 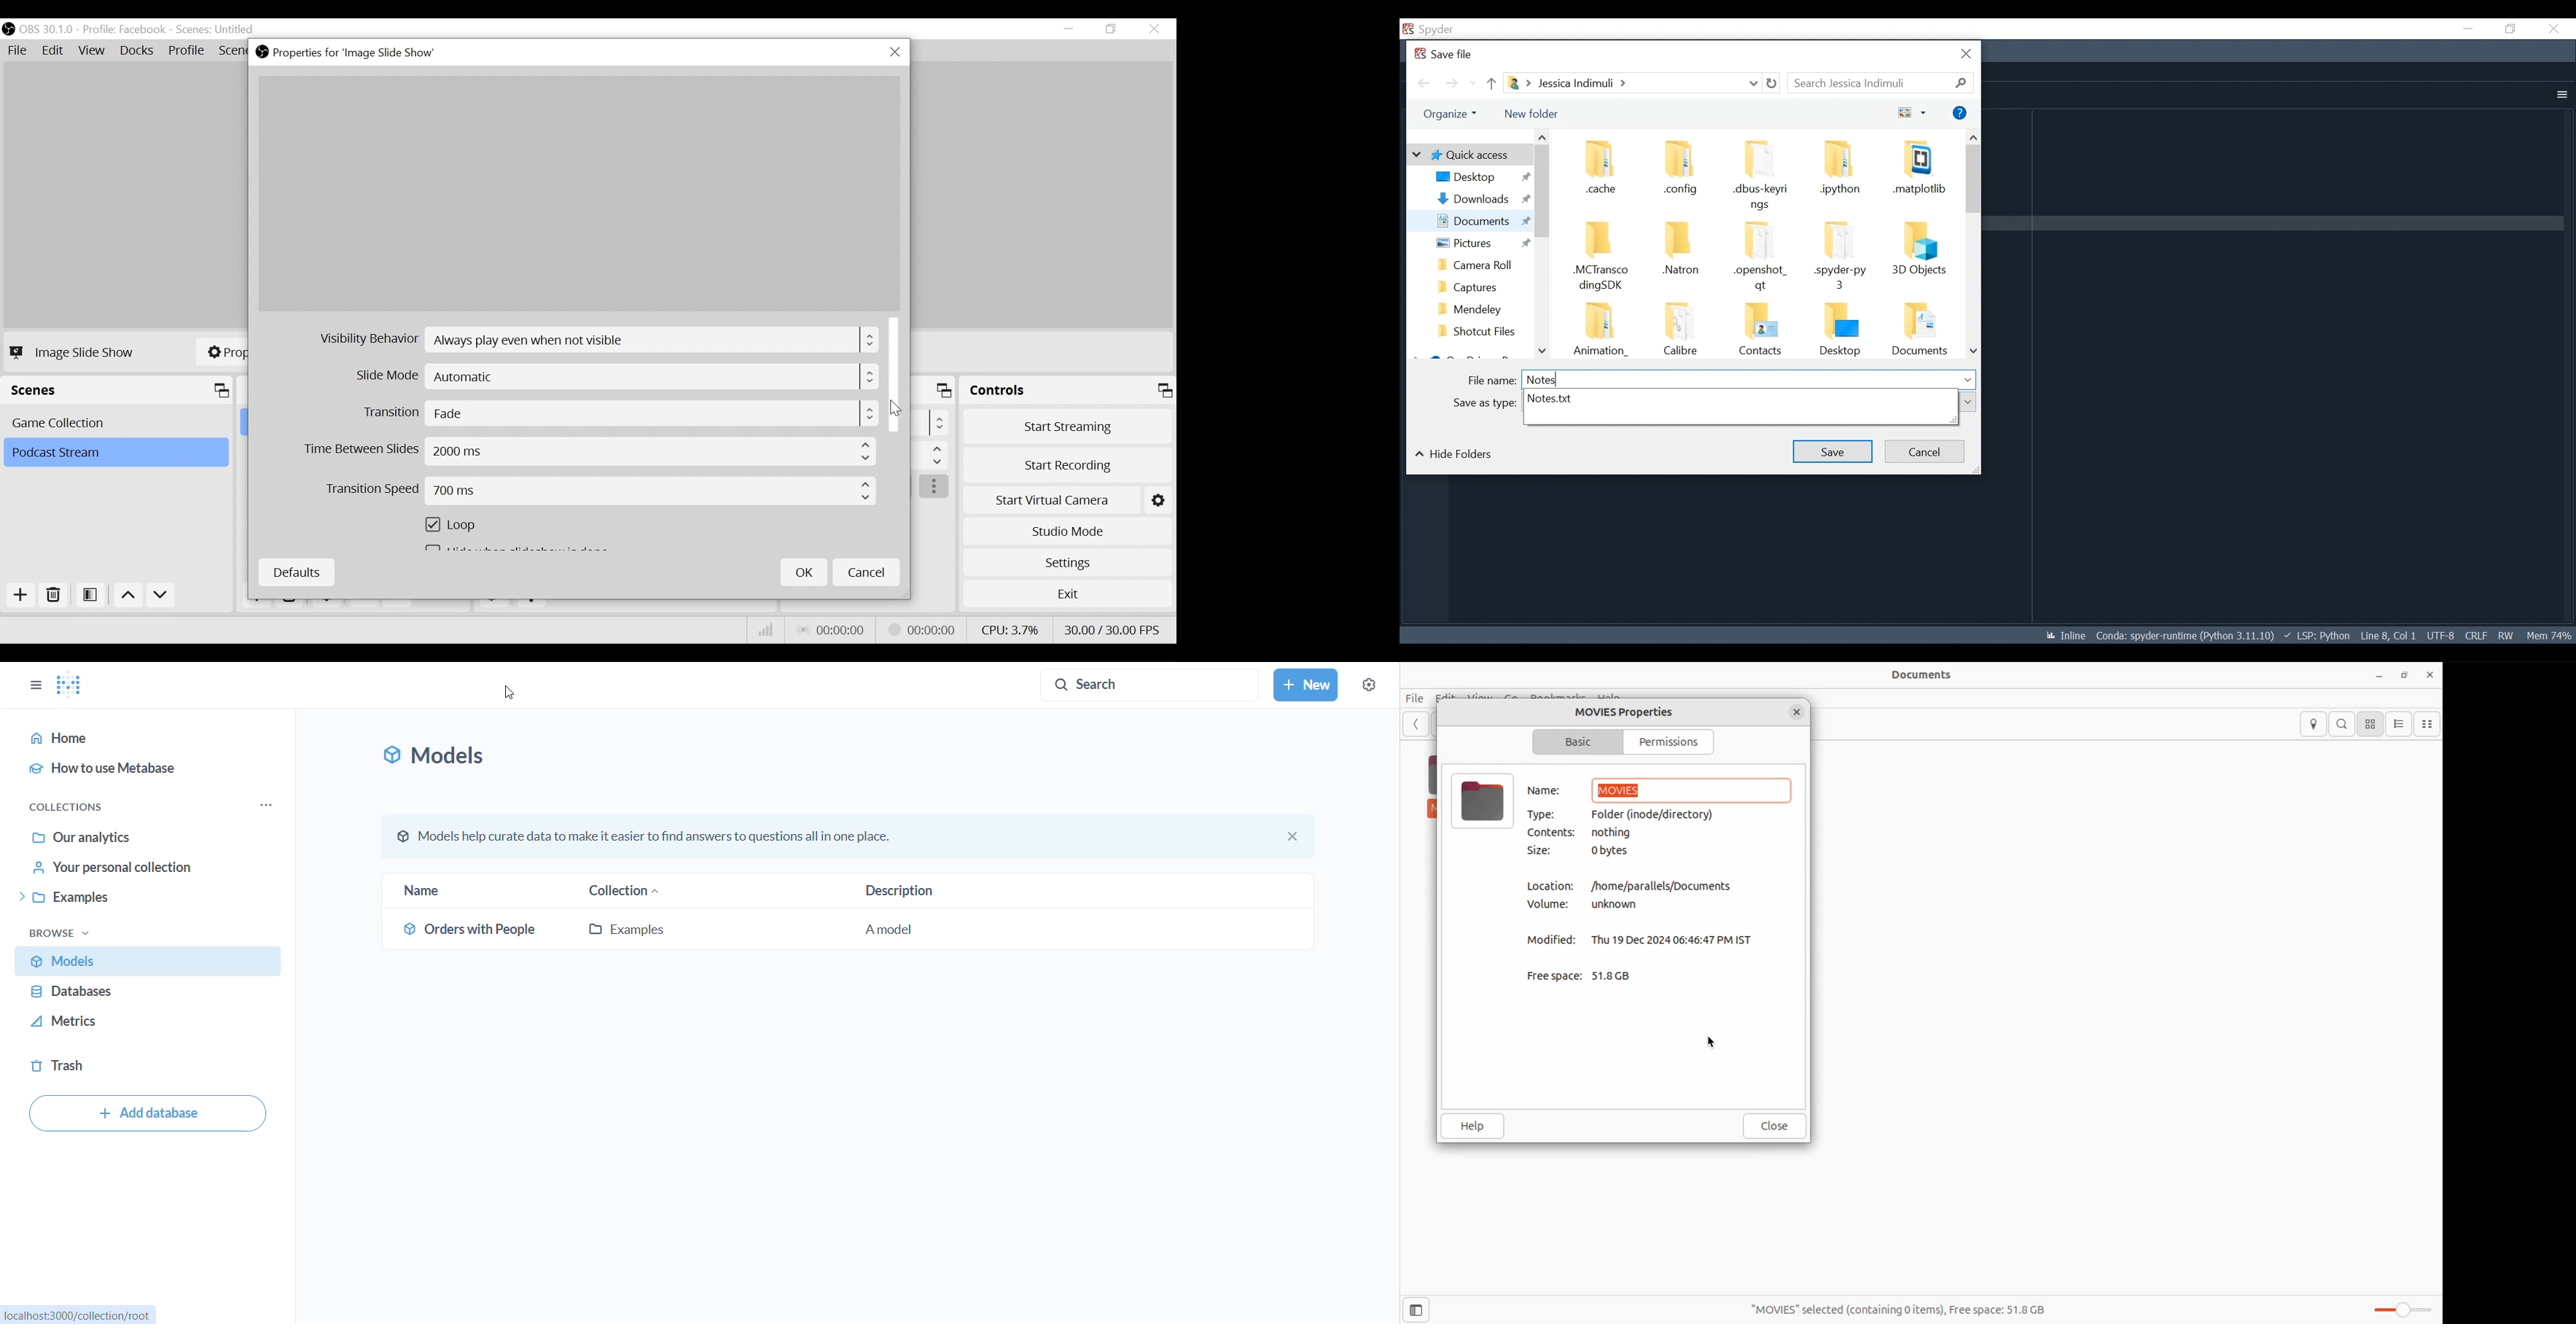 I want to click on Close, so click(x=895, y=53).